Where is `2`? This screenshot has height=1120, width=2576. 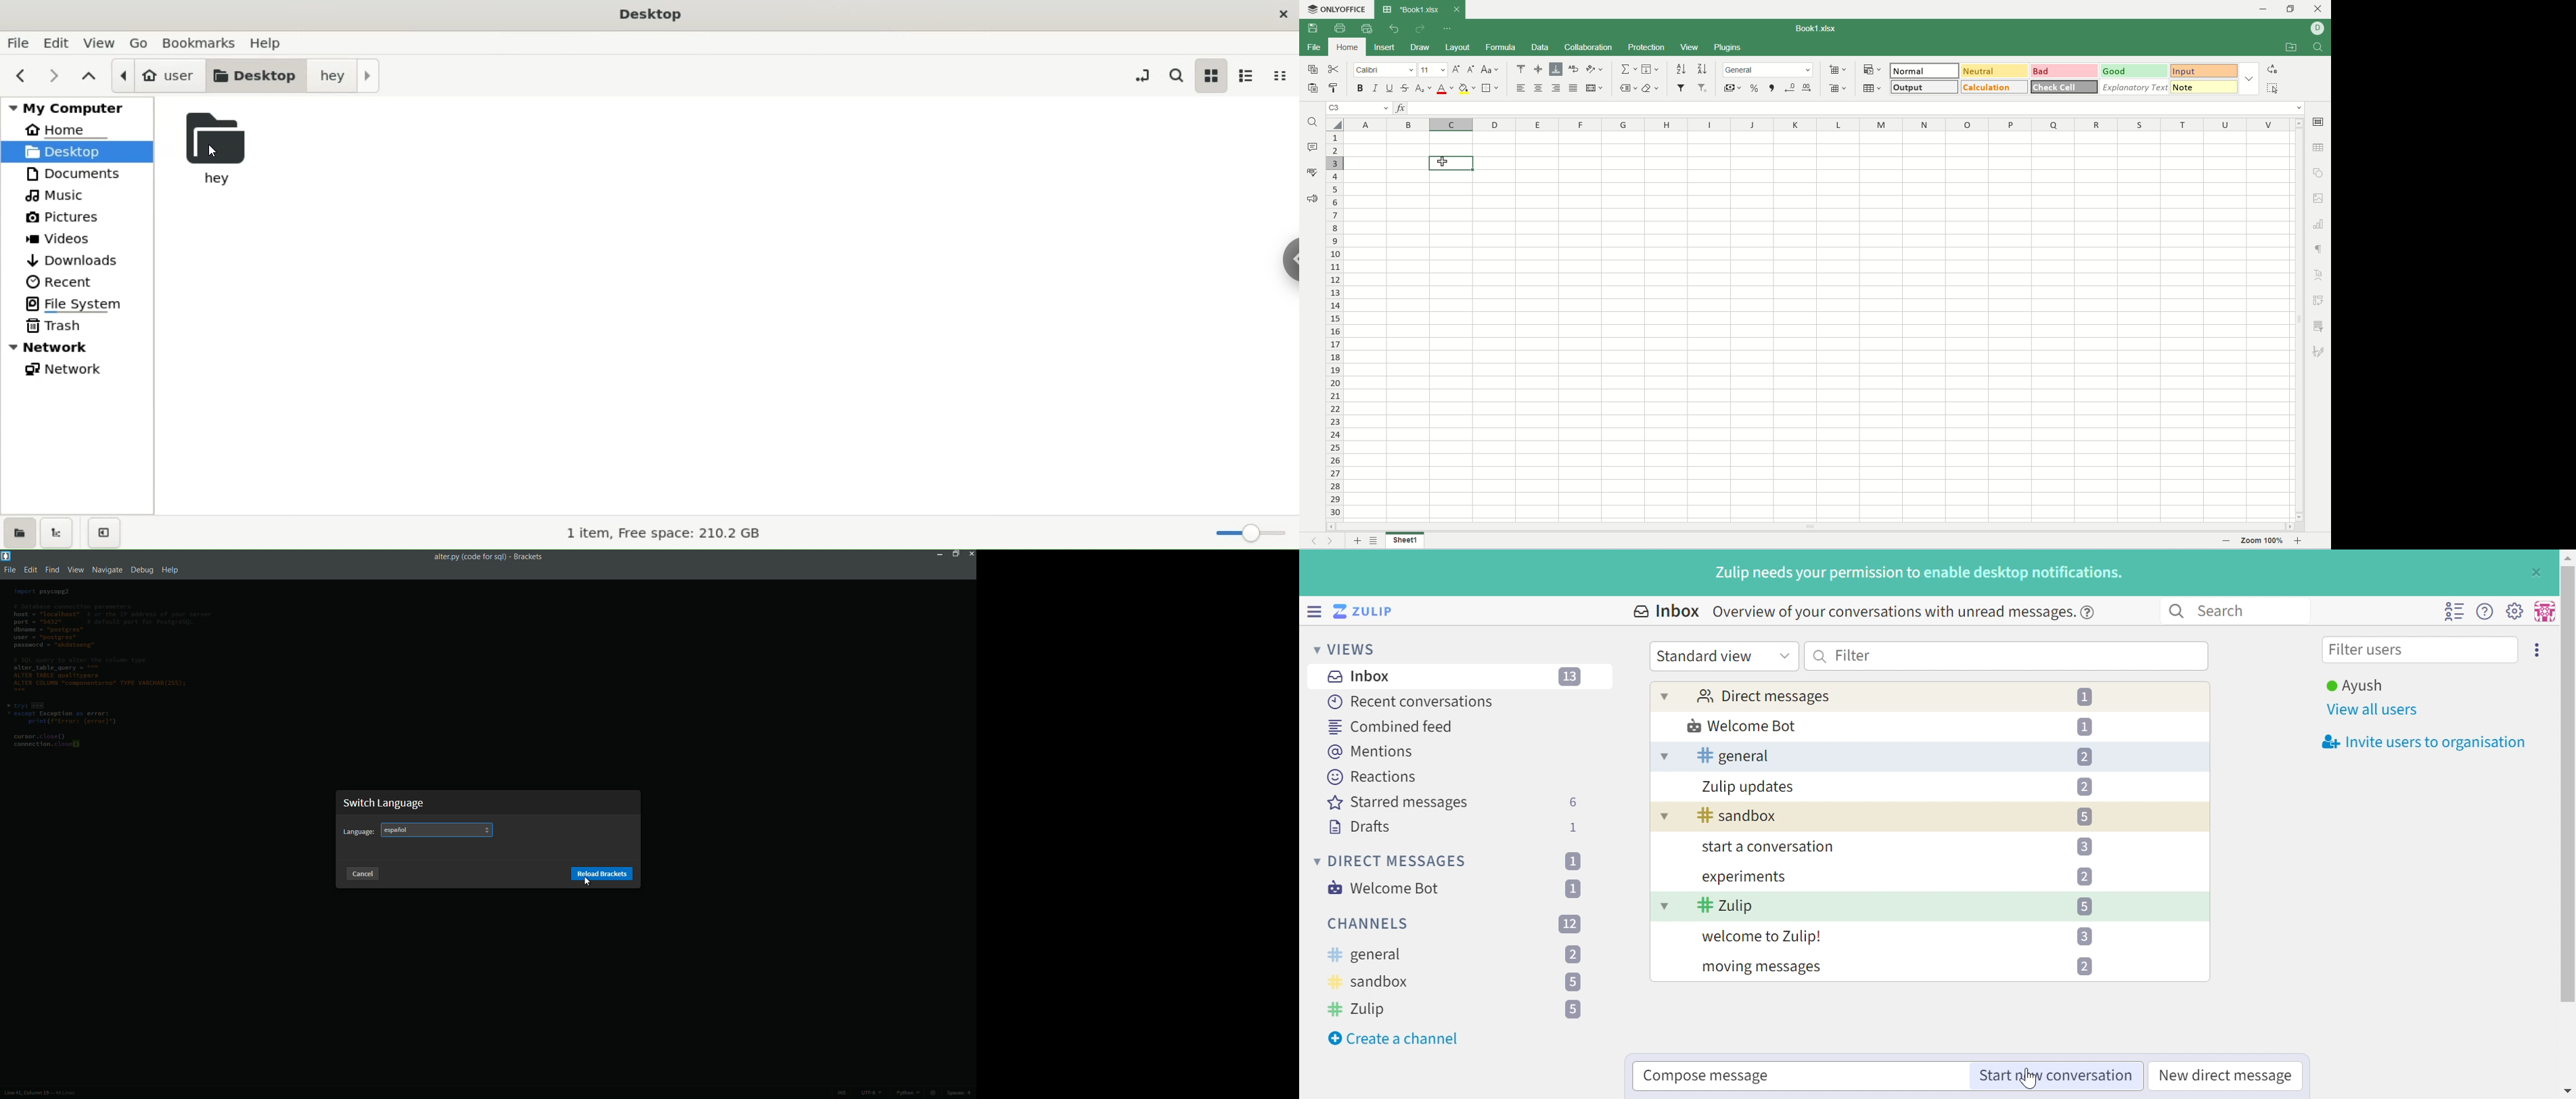 2 is located at coordinates (1573, 955).